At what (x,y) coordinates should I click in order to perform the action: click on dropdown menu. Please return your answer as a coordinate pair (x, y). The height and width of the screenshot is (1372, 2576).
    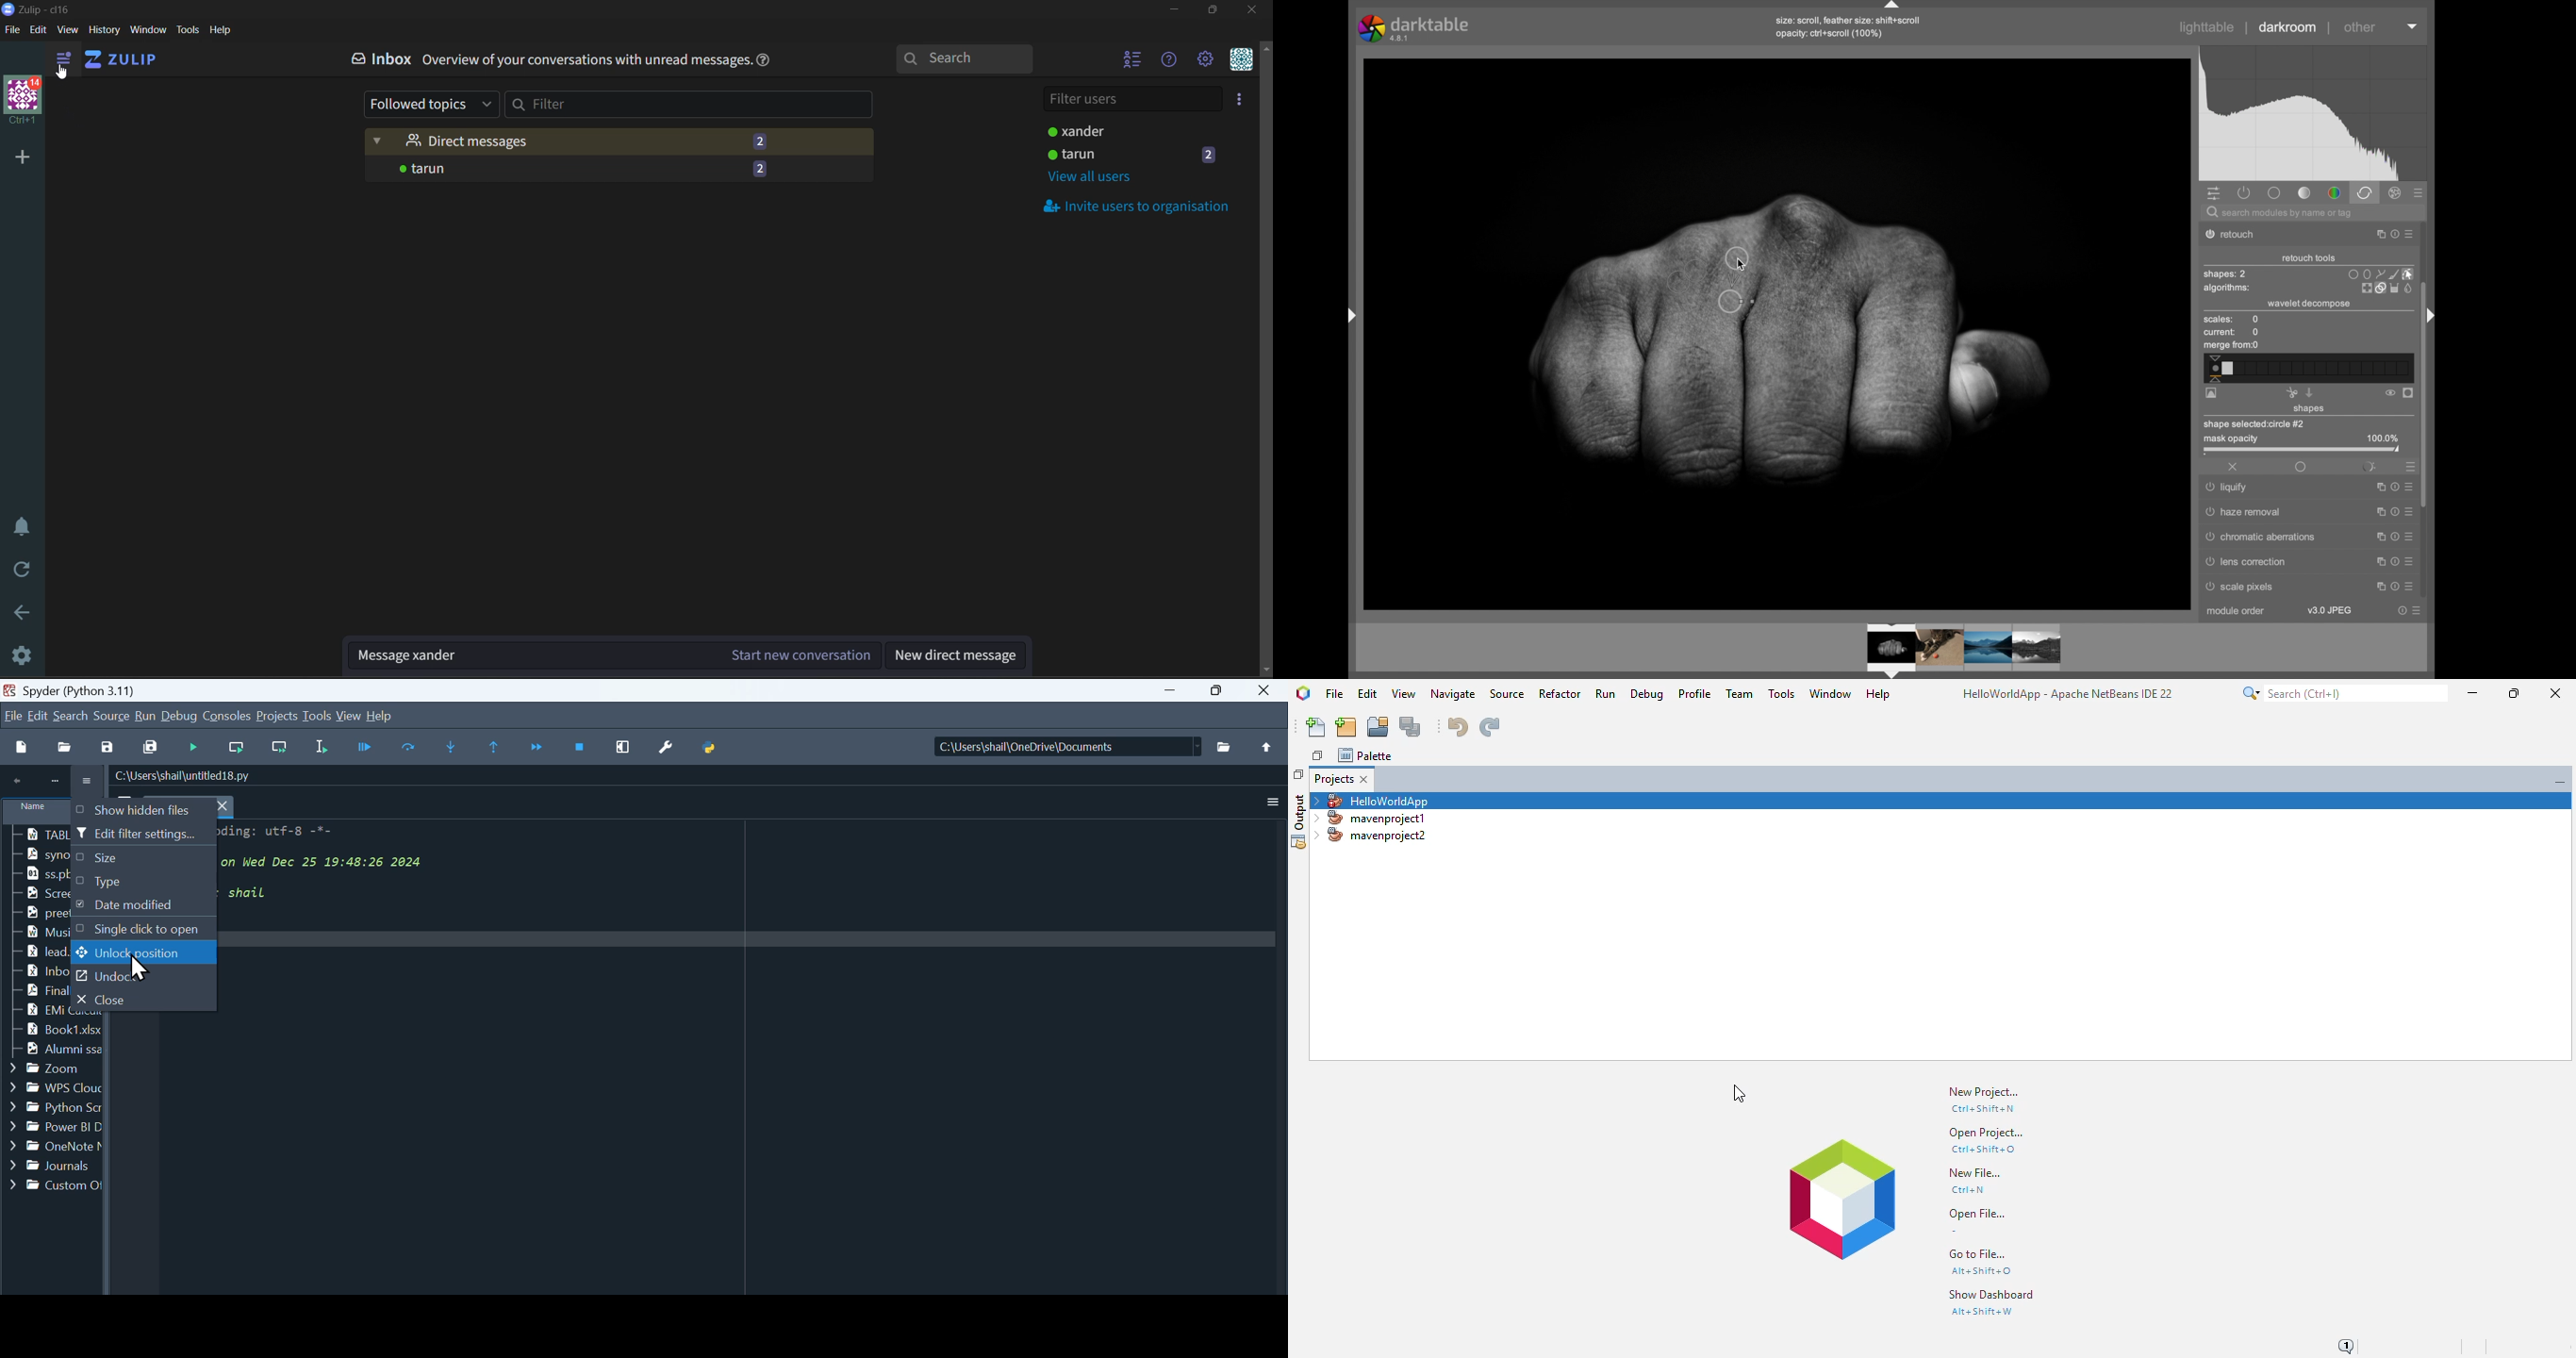
    Looking at the image, I should click on (2413, 25).